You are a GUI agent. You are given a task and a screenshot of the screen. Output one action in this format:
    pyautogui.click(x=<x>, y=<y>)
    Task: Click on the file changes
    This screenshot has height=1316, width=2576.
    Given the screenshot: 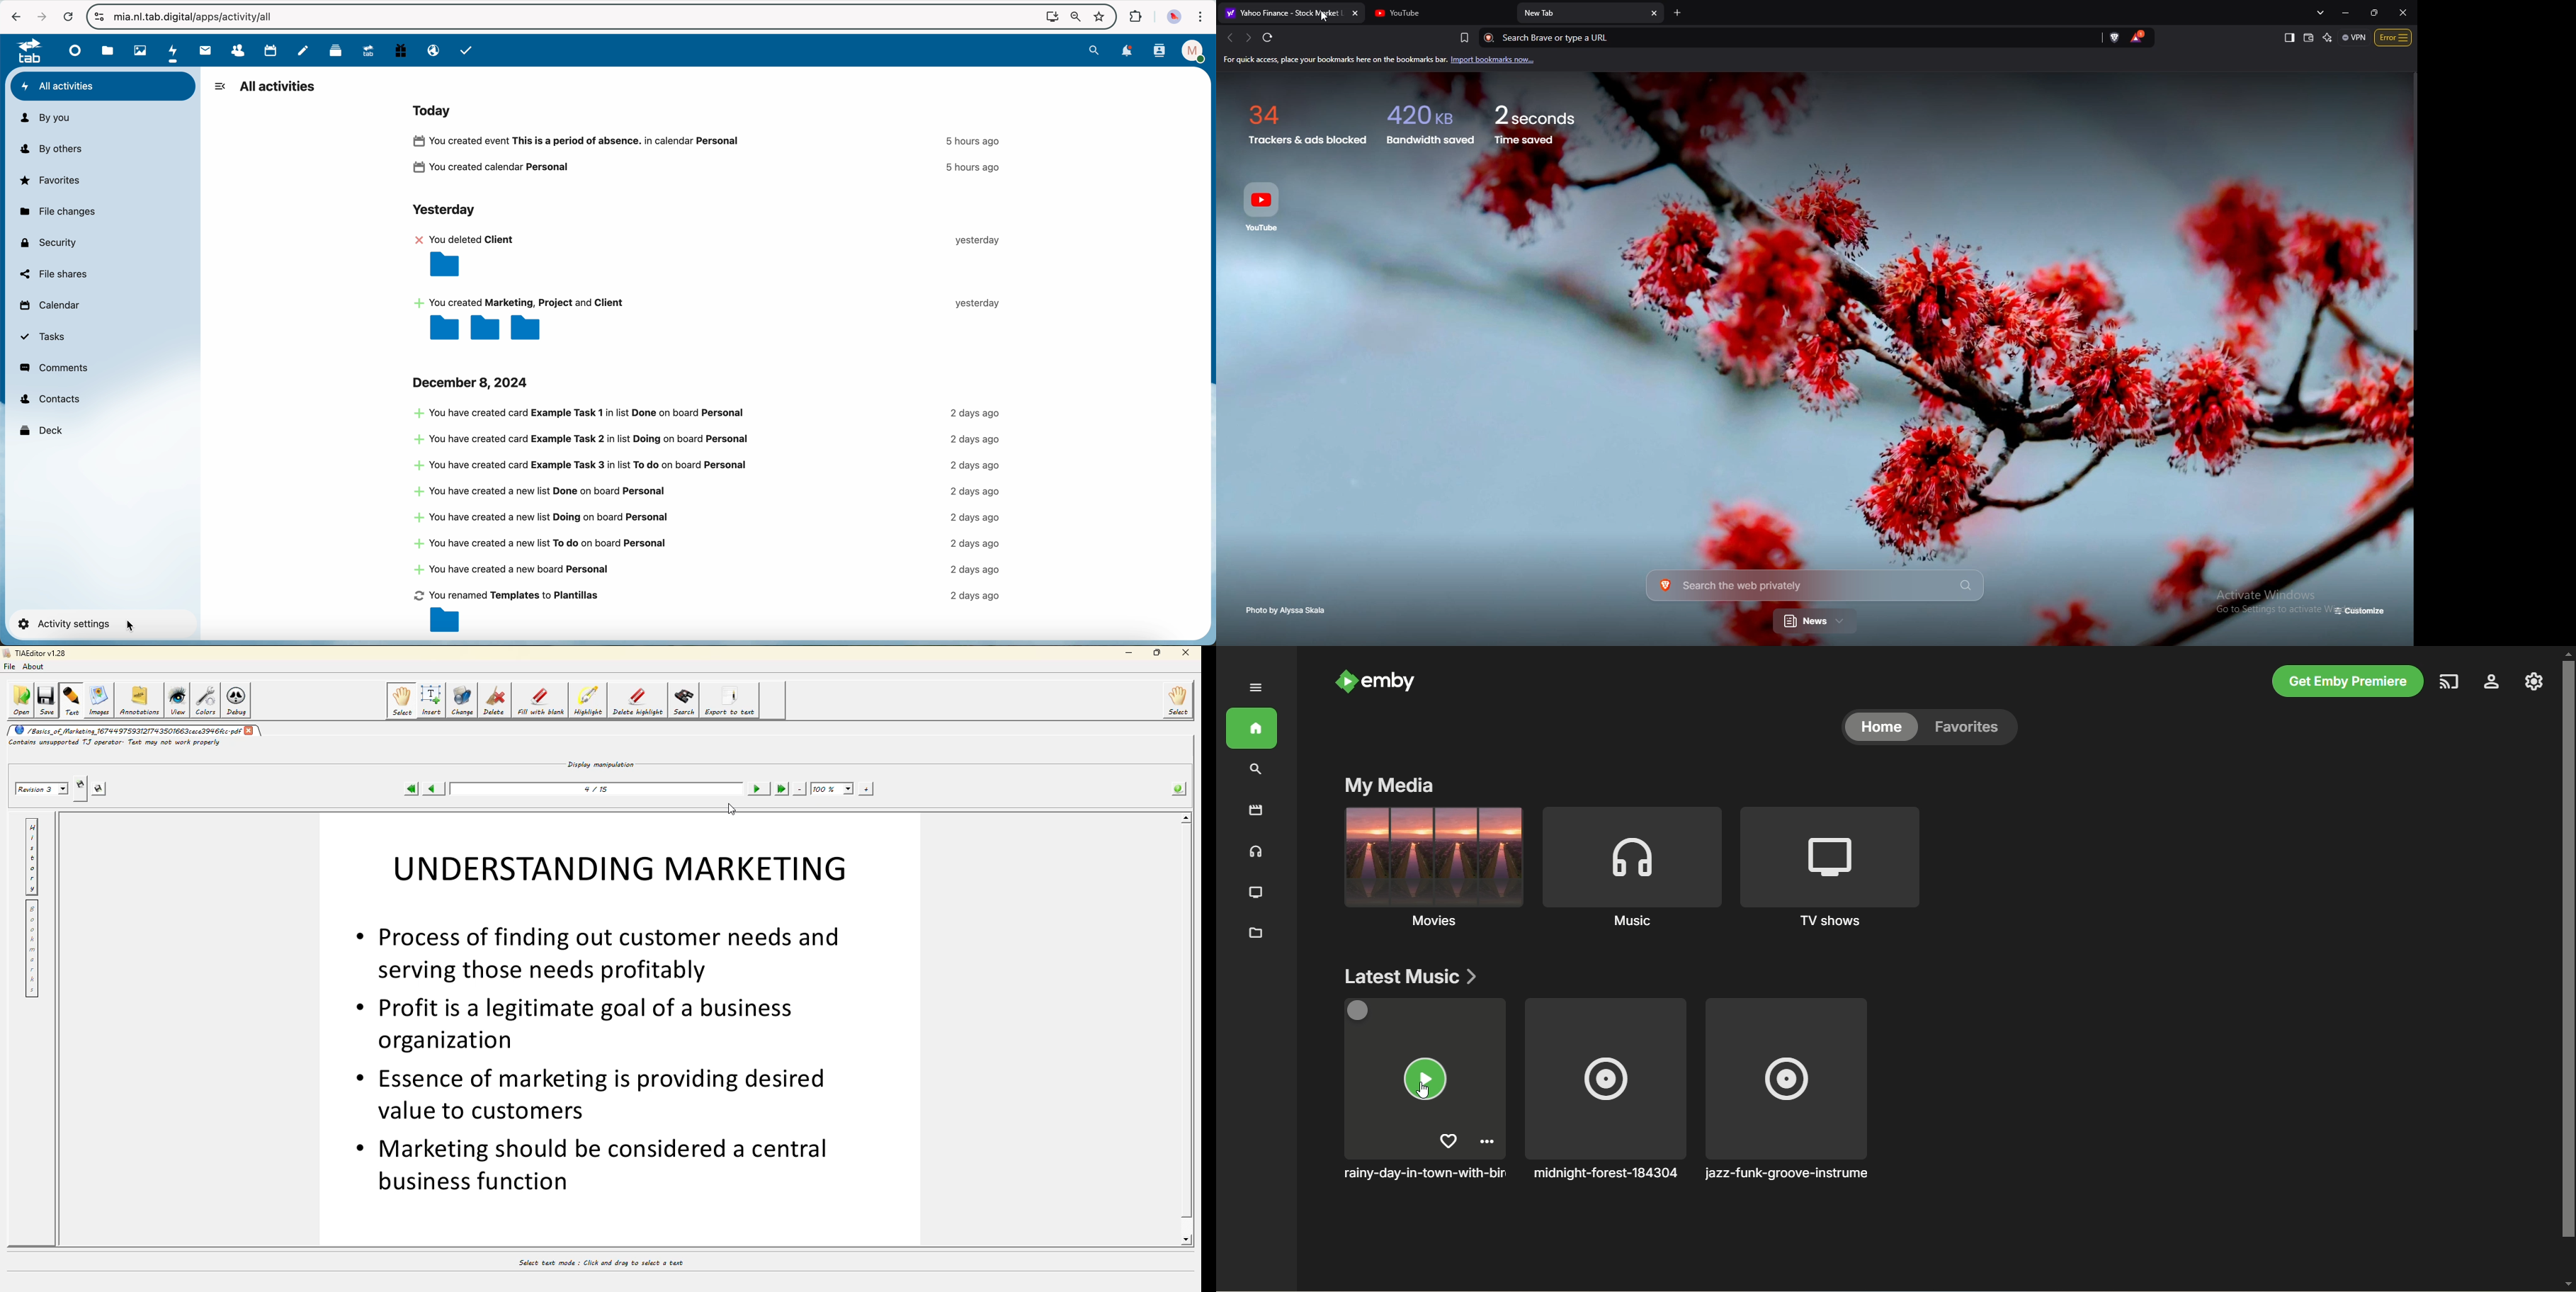 What is the action you would take?
    pyautogui.click(x=56, y=212)
    